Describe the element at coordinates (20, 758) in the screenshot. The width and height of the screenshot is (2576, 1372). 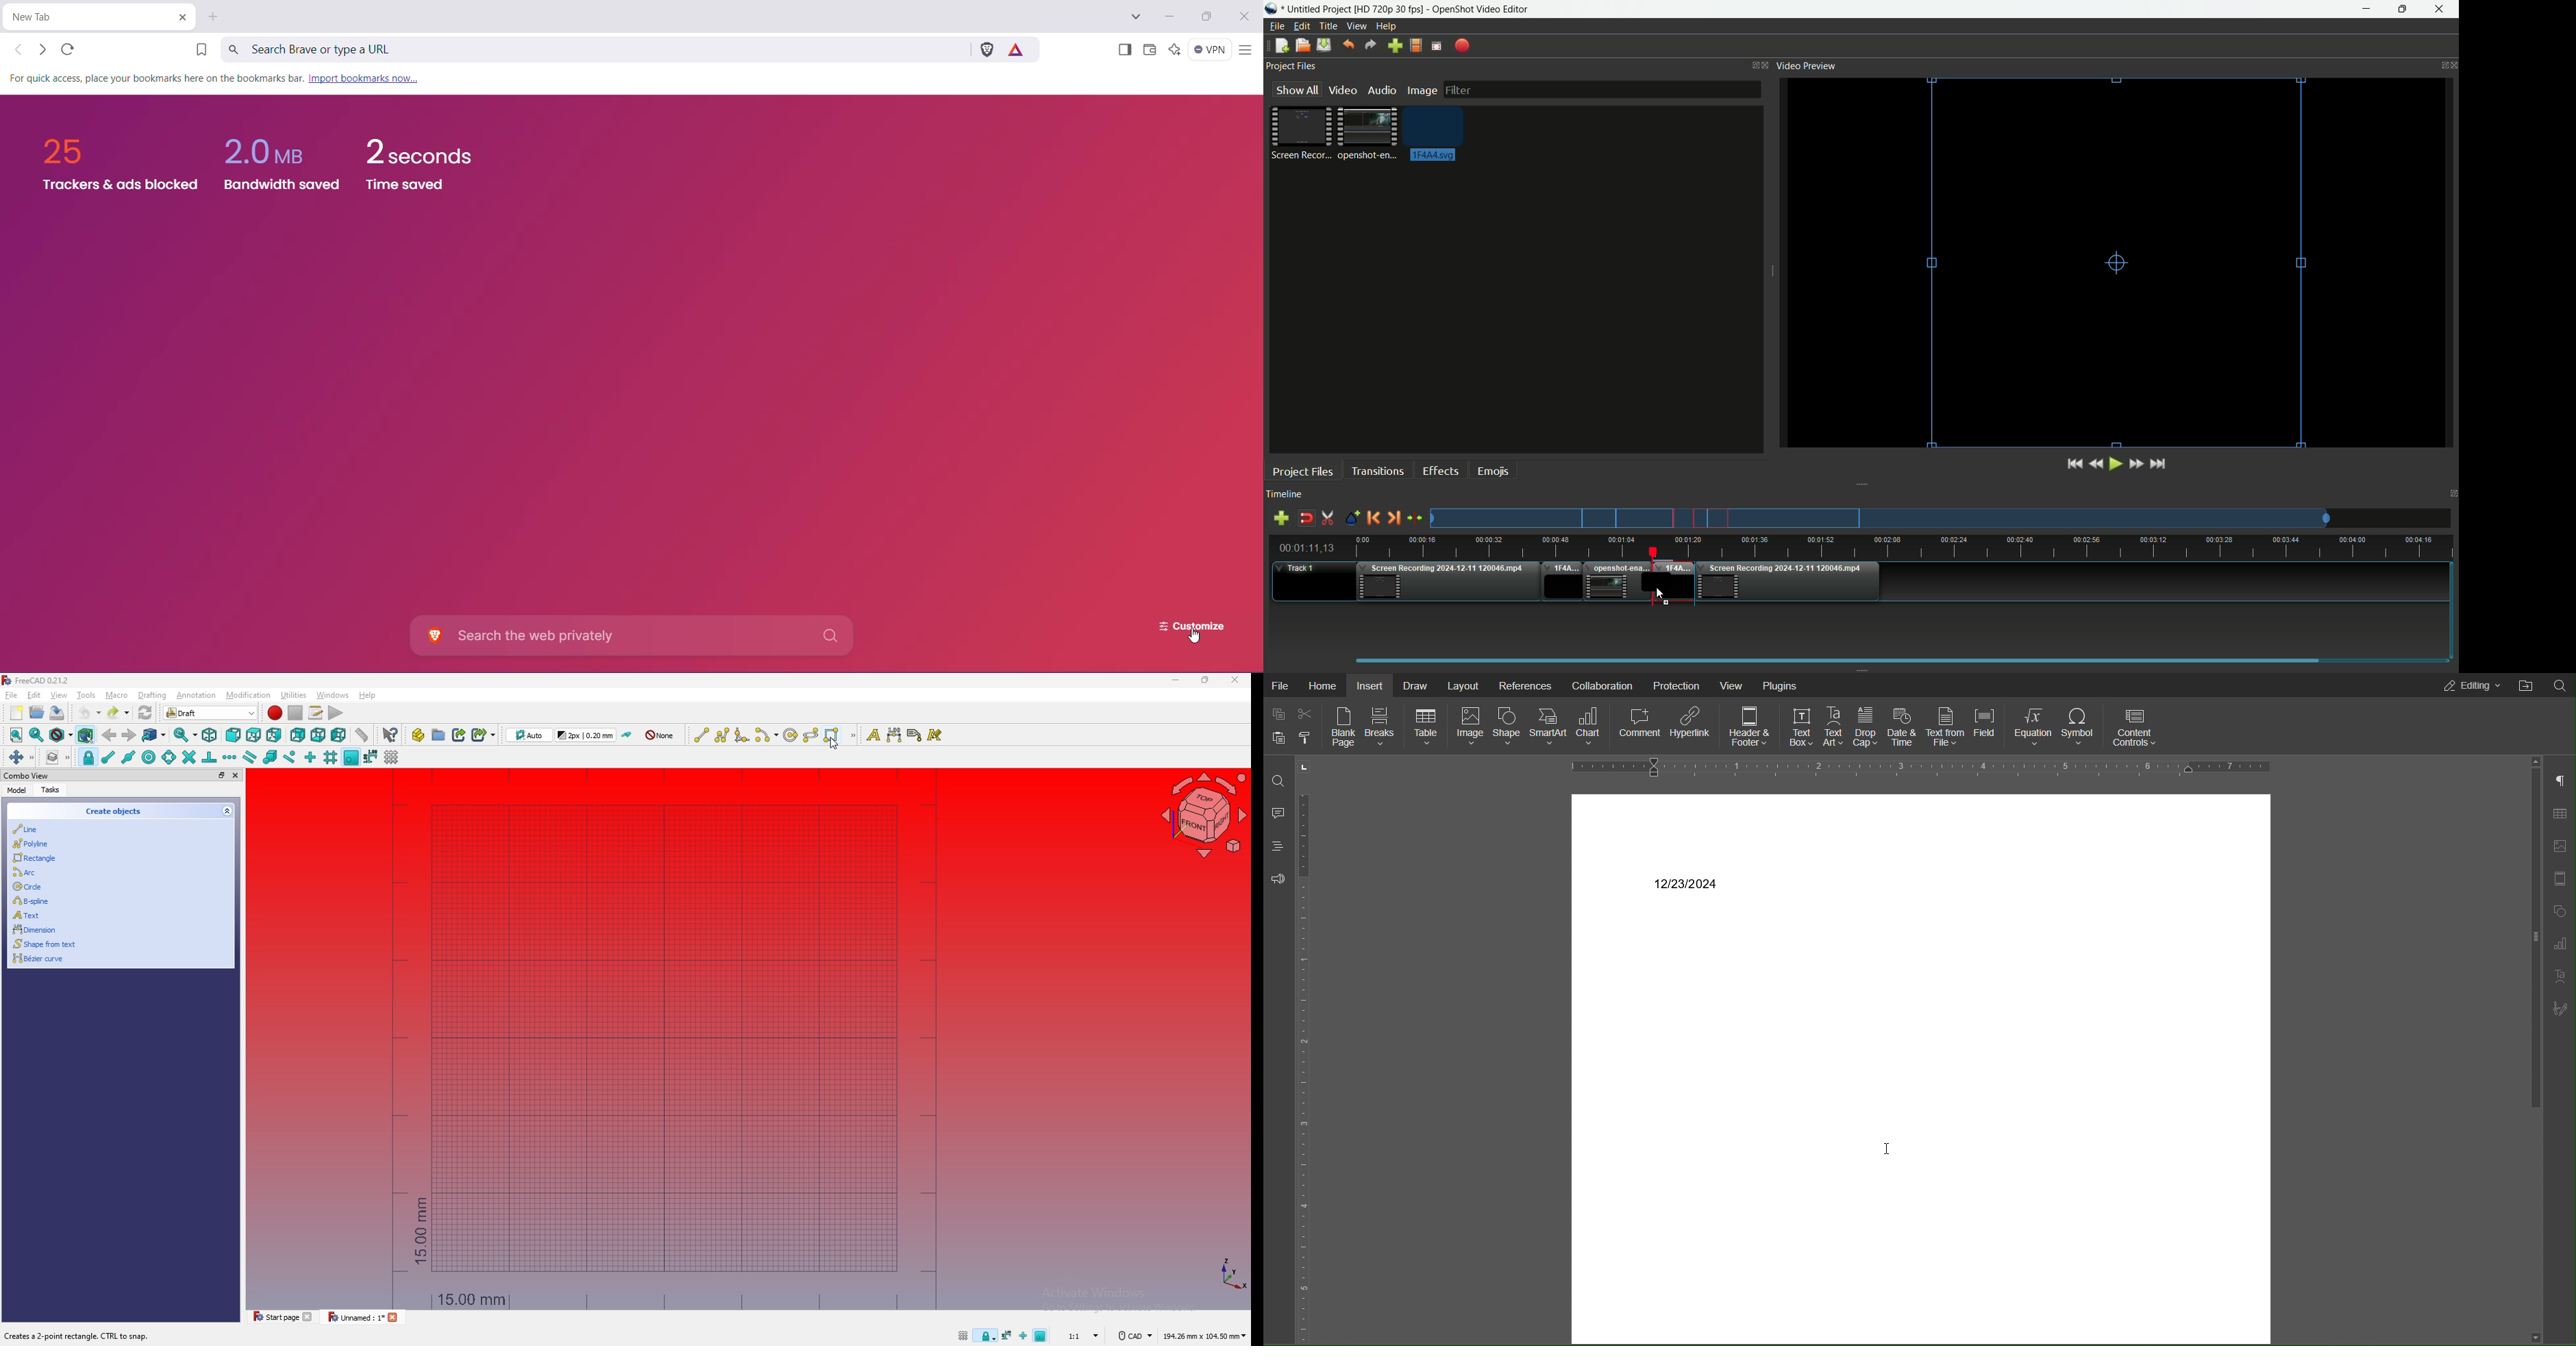
I see `move` at that location.